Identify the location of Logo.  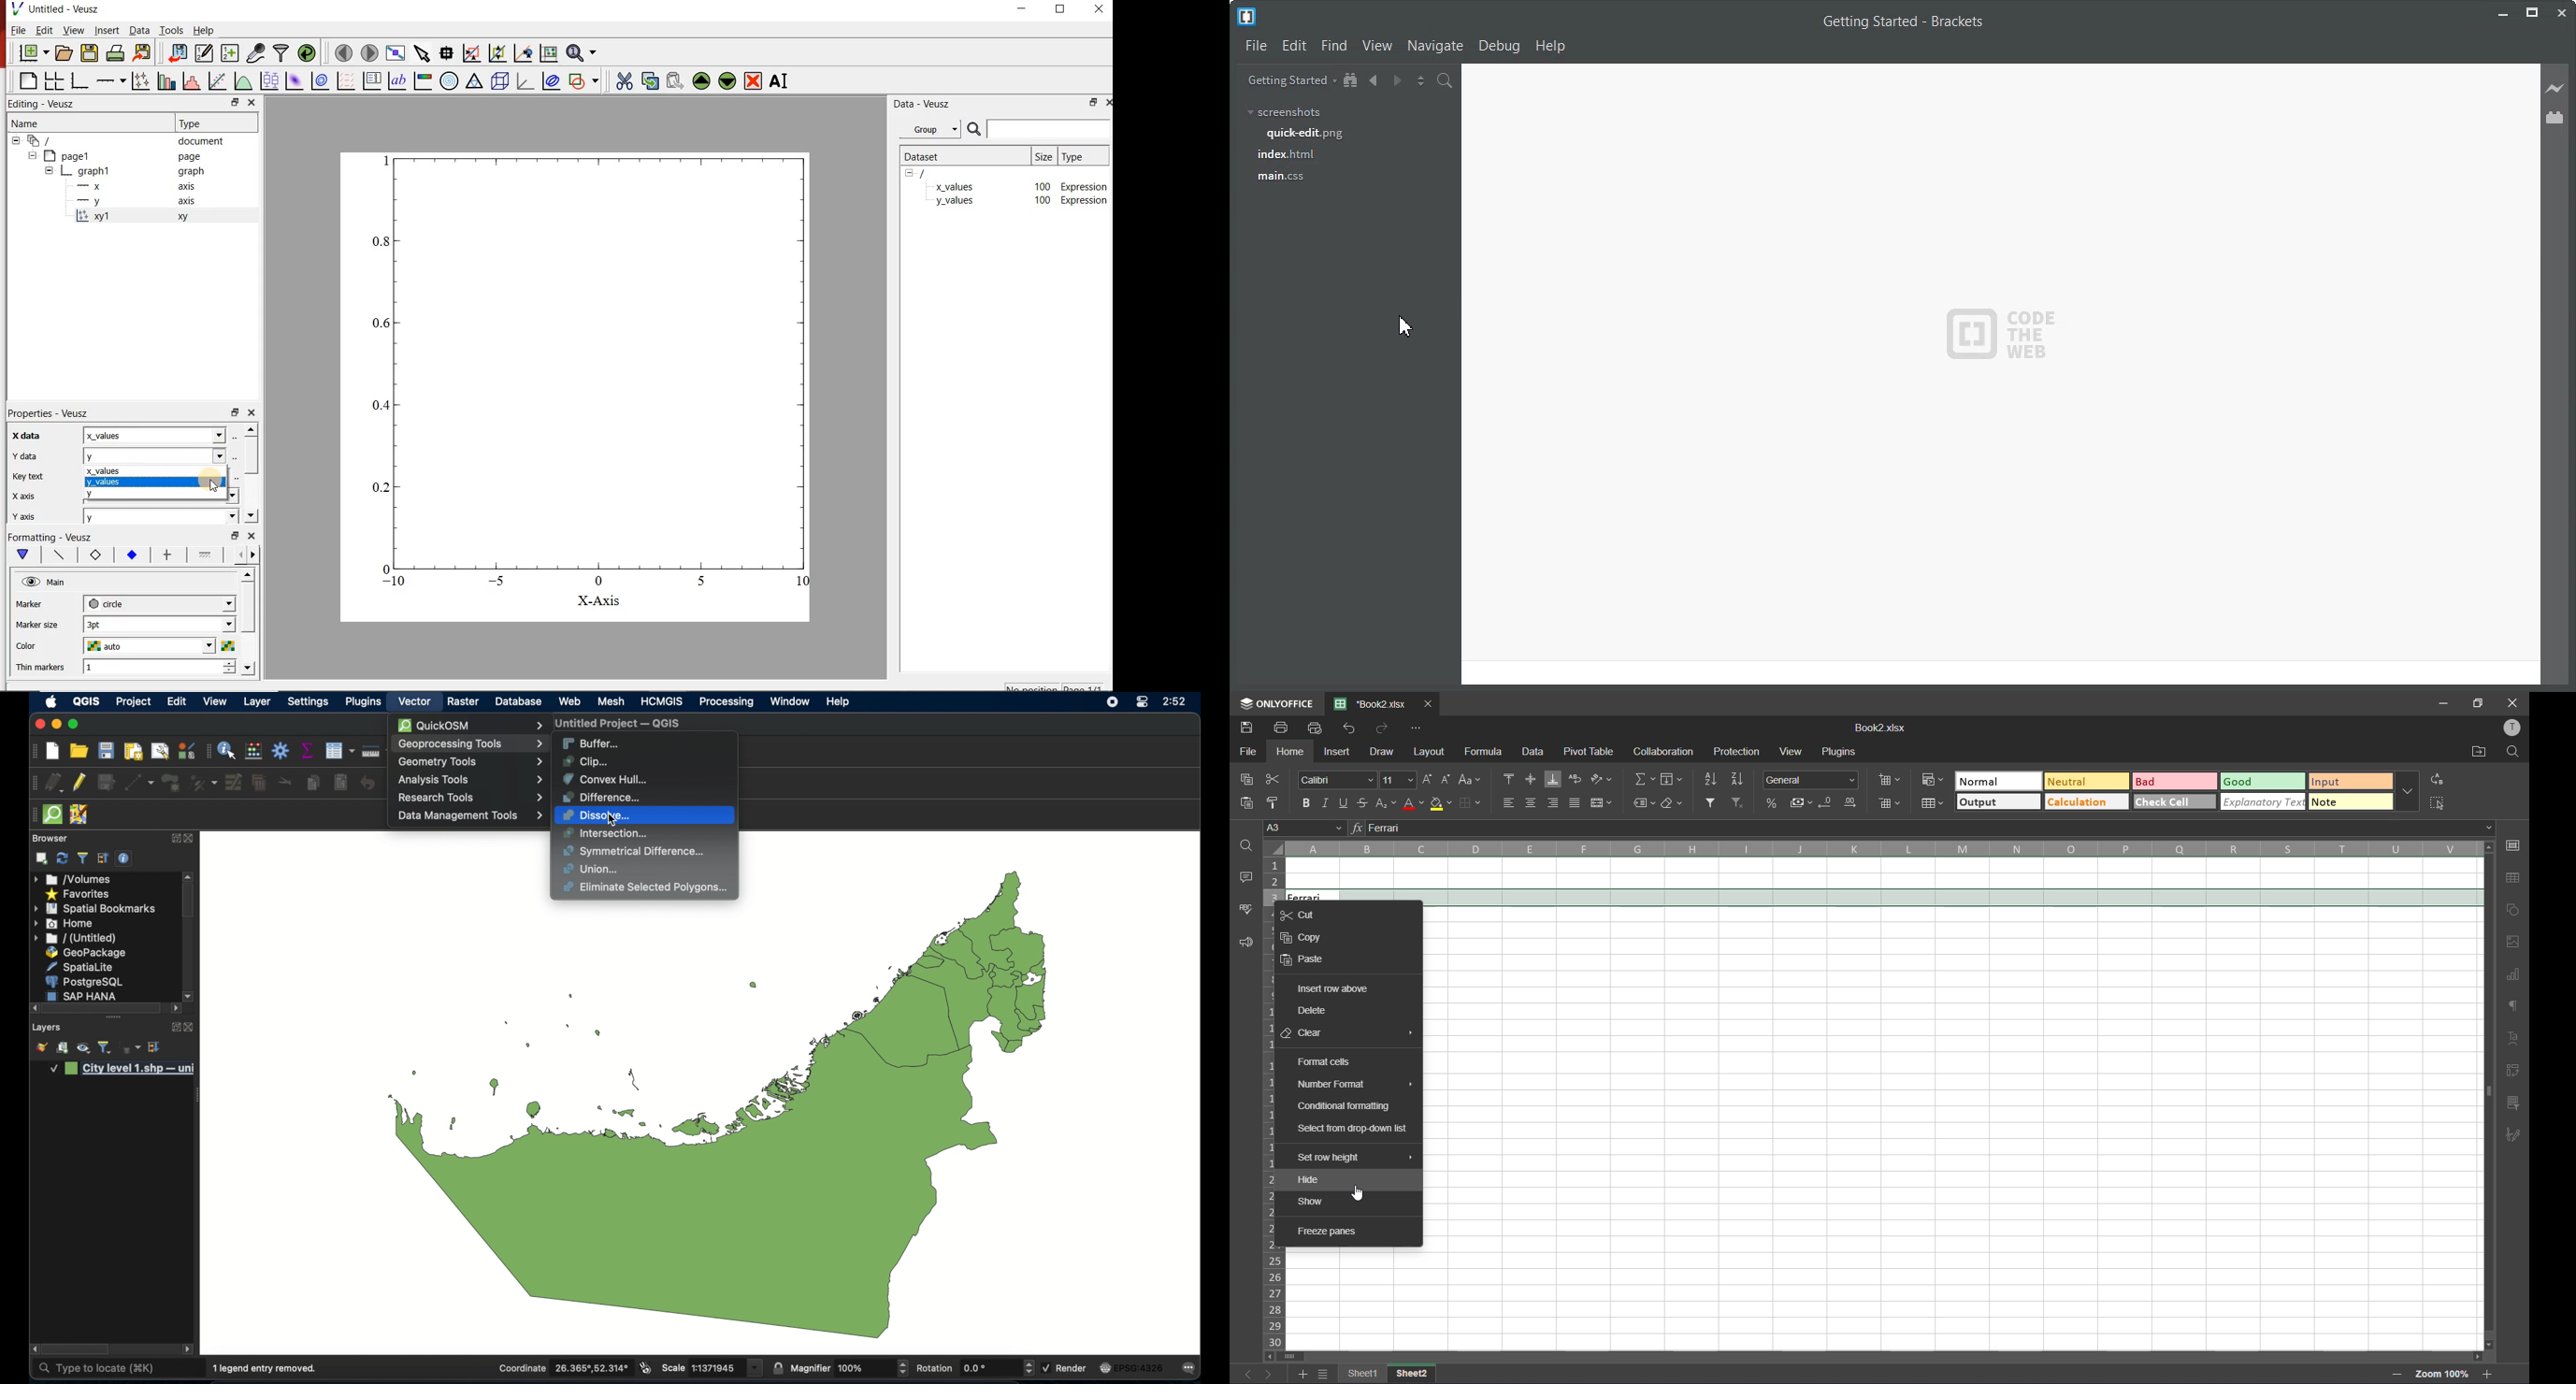
(1246, 17).